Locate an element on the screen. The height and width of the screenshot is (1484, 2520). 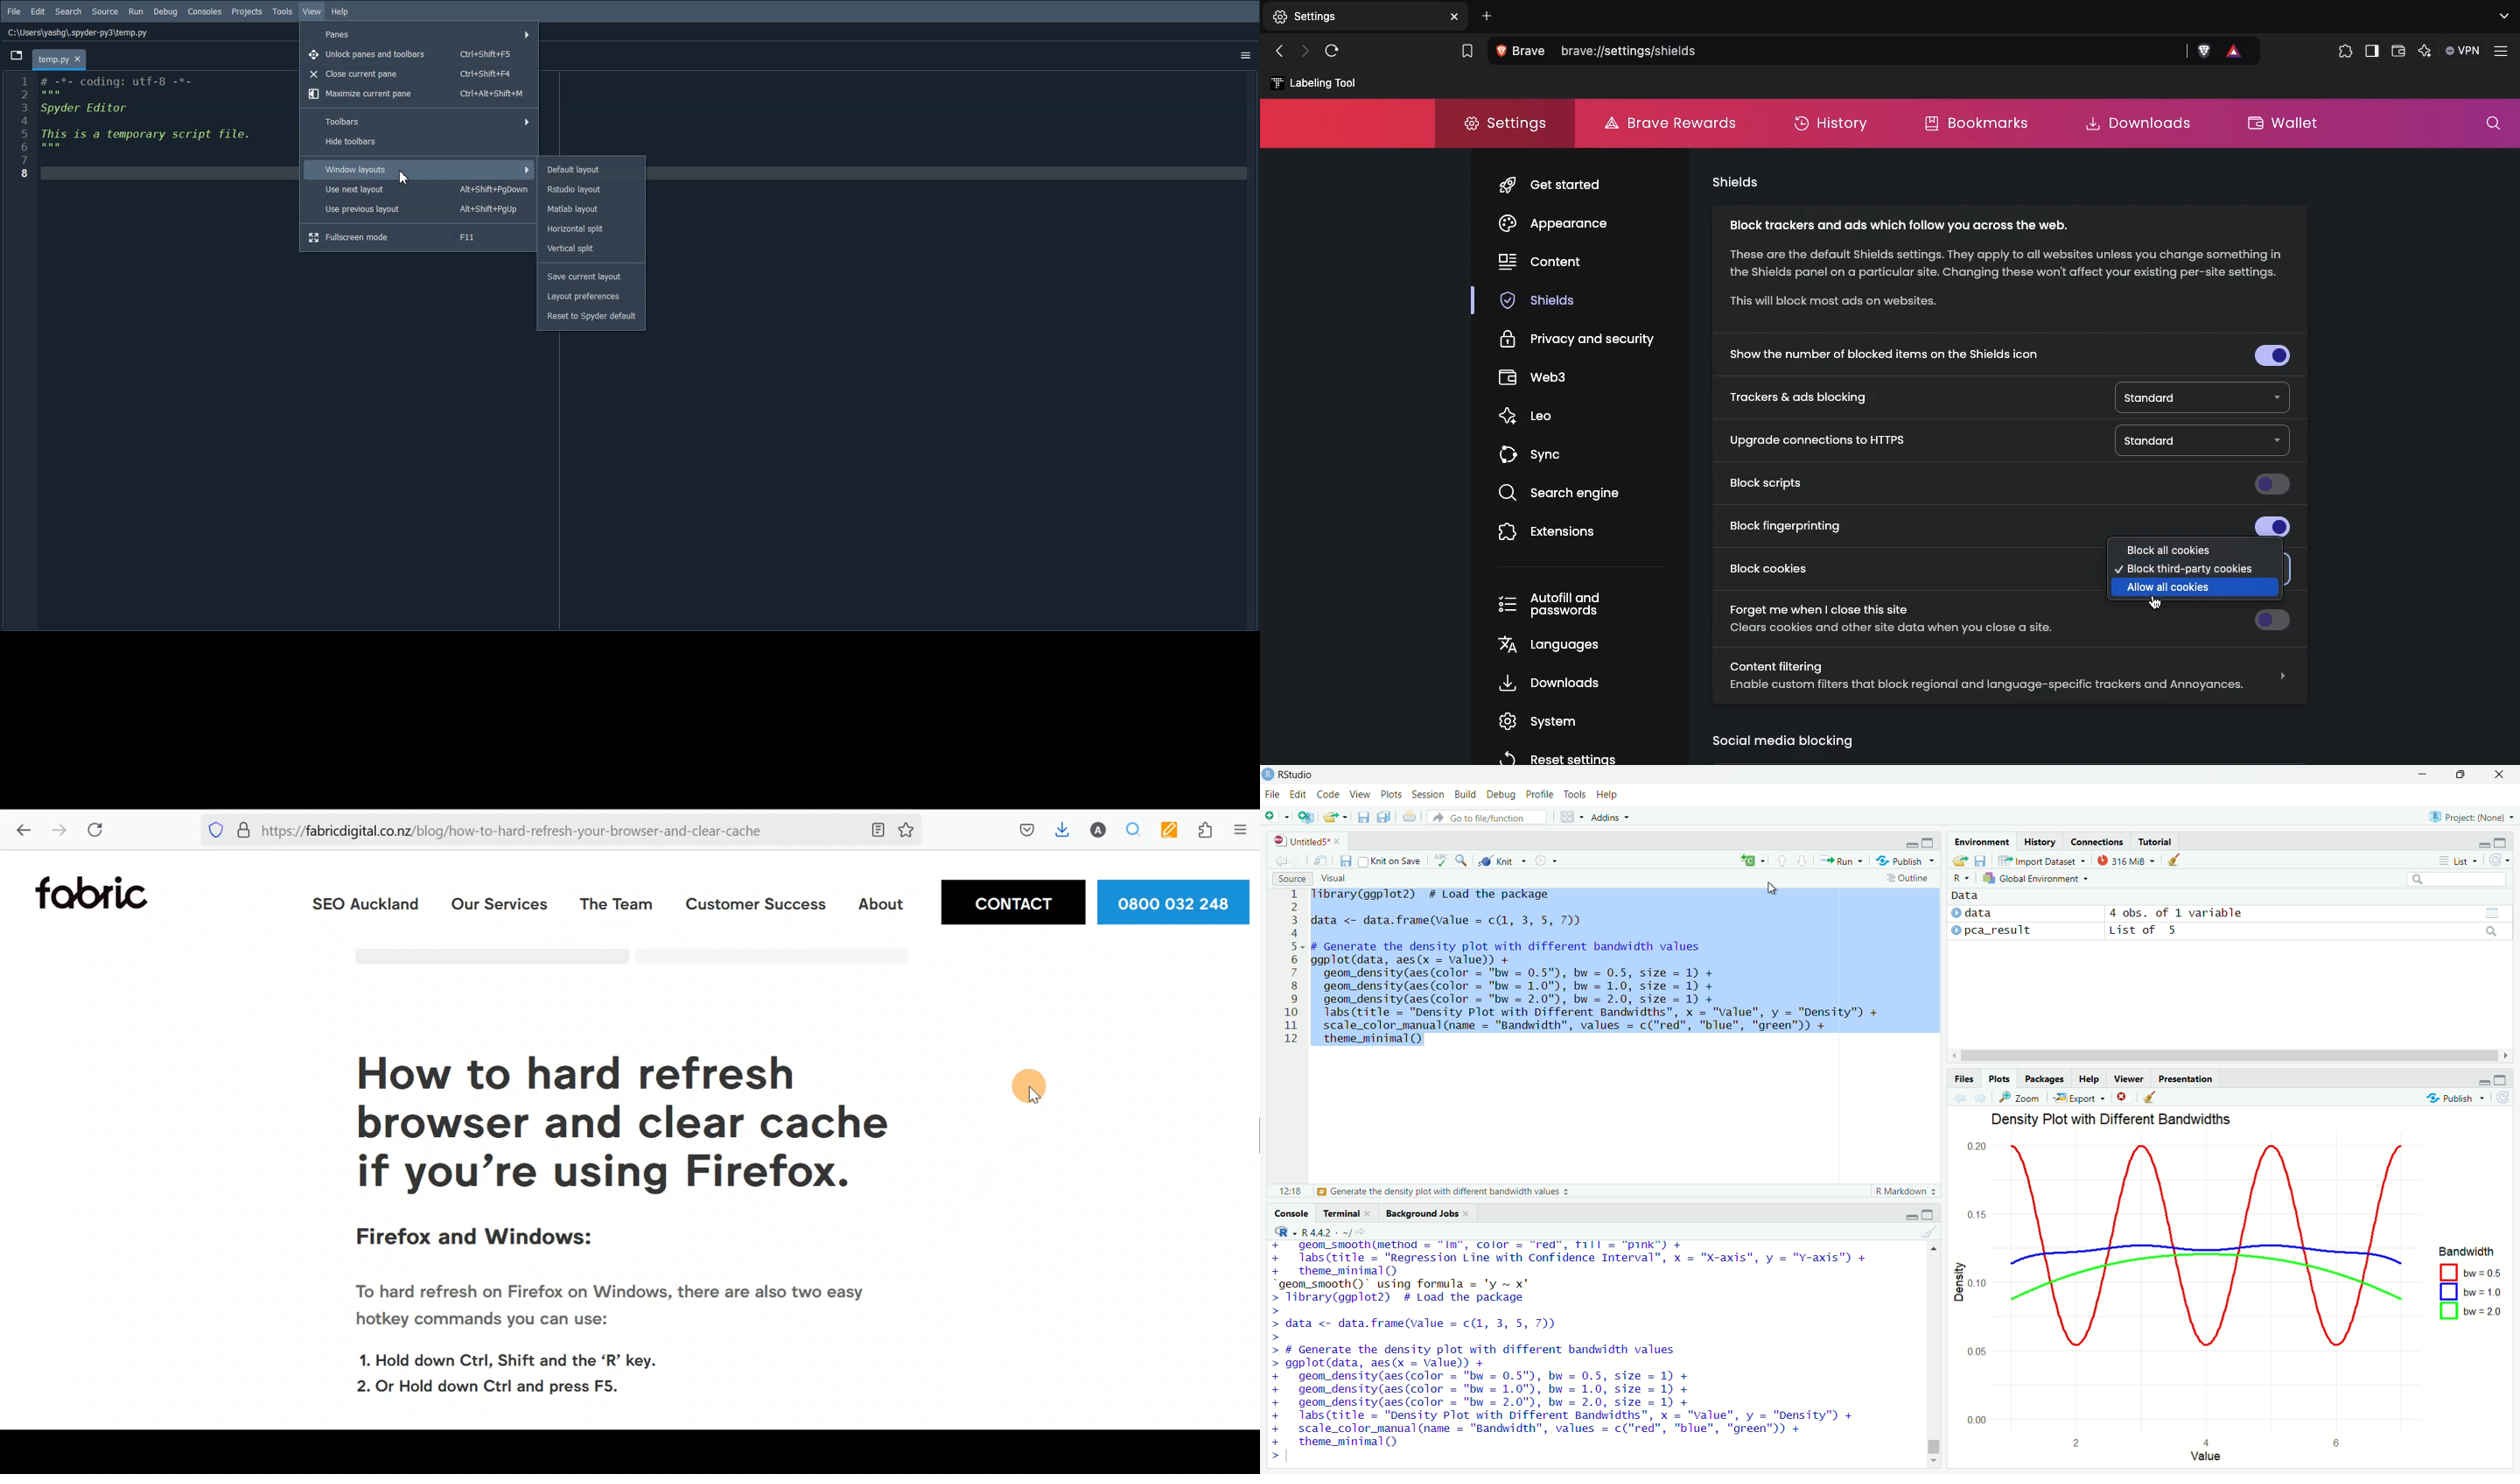
Toolbars is located at coordinates (419, 121).